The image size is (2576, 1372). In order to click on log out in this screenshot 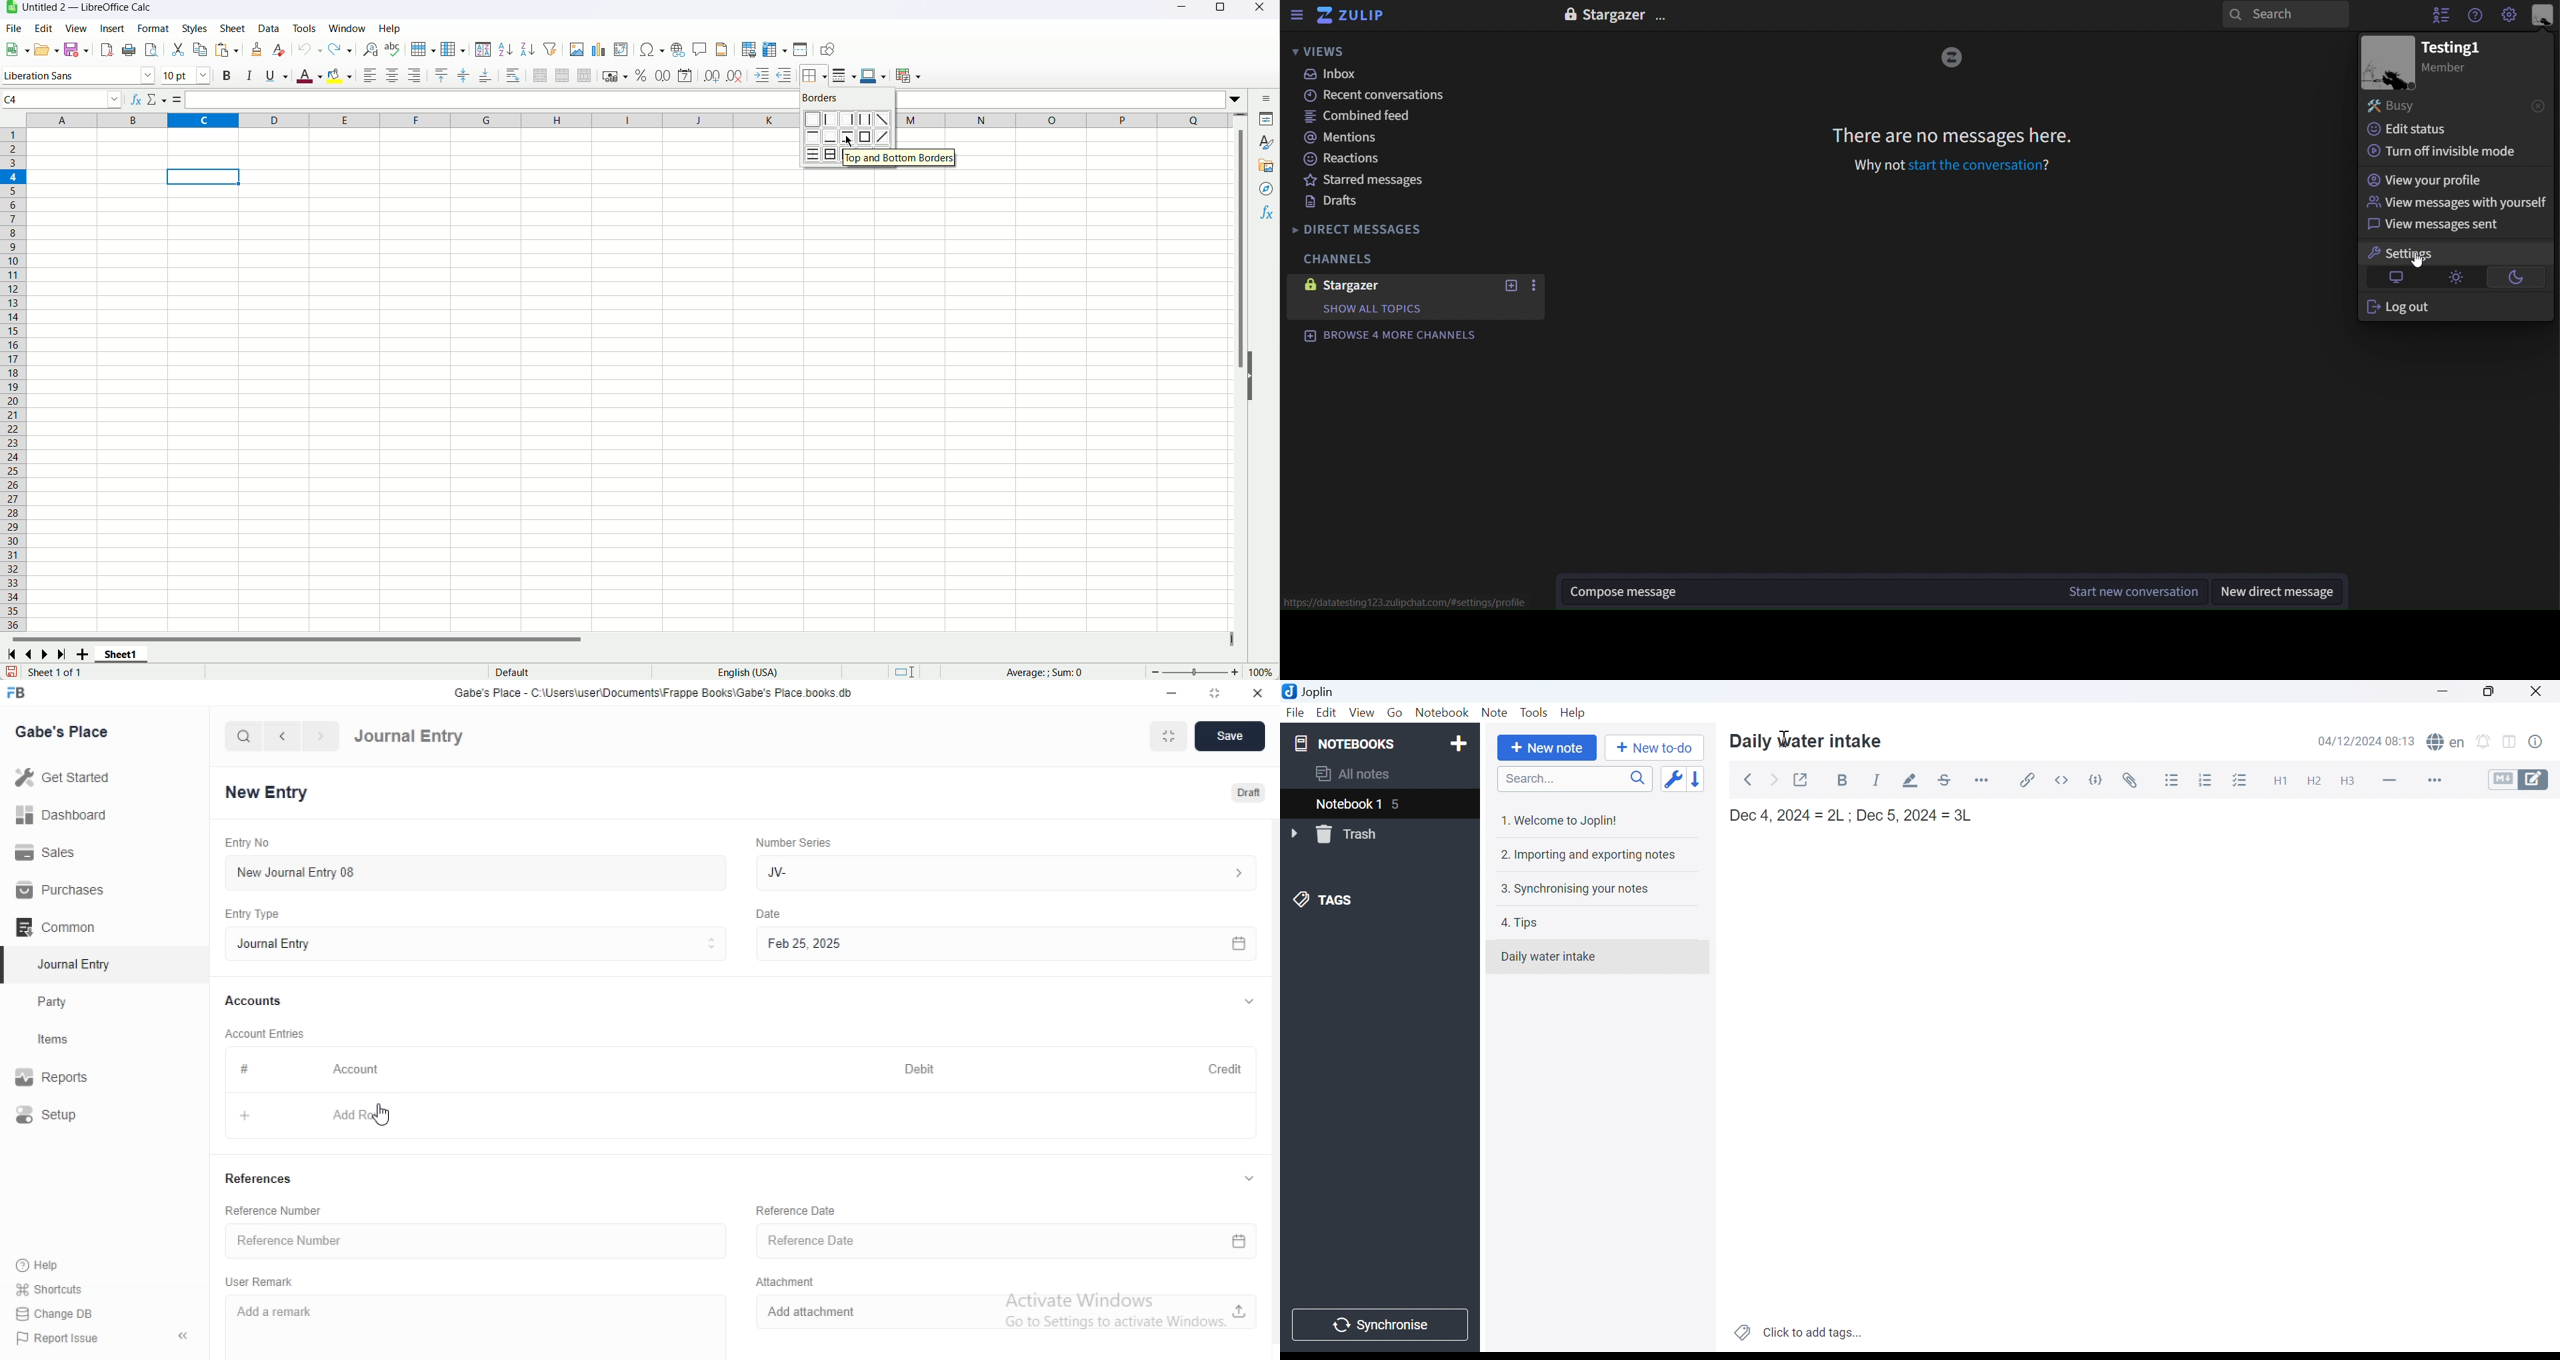, I will do `click(2408, 306)`.